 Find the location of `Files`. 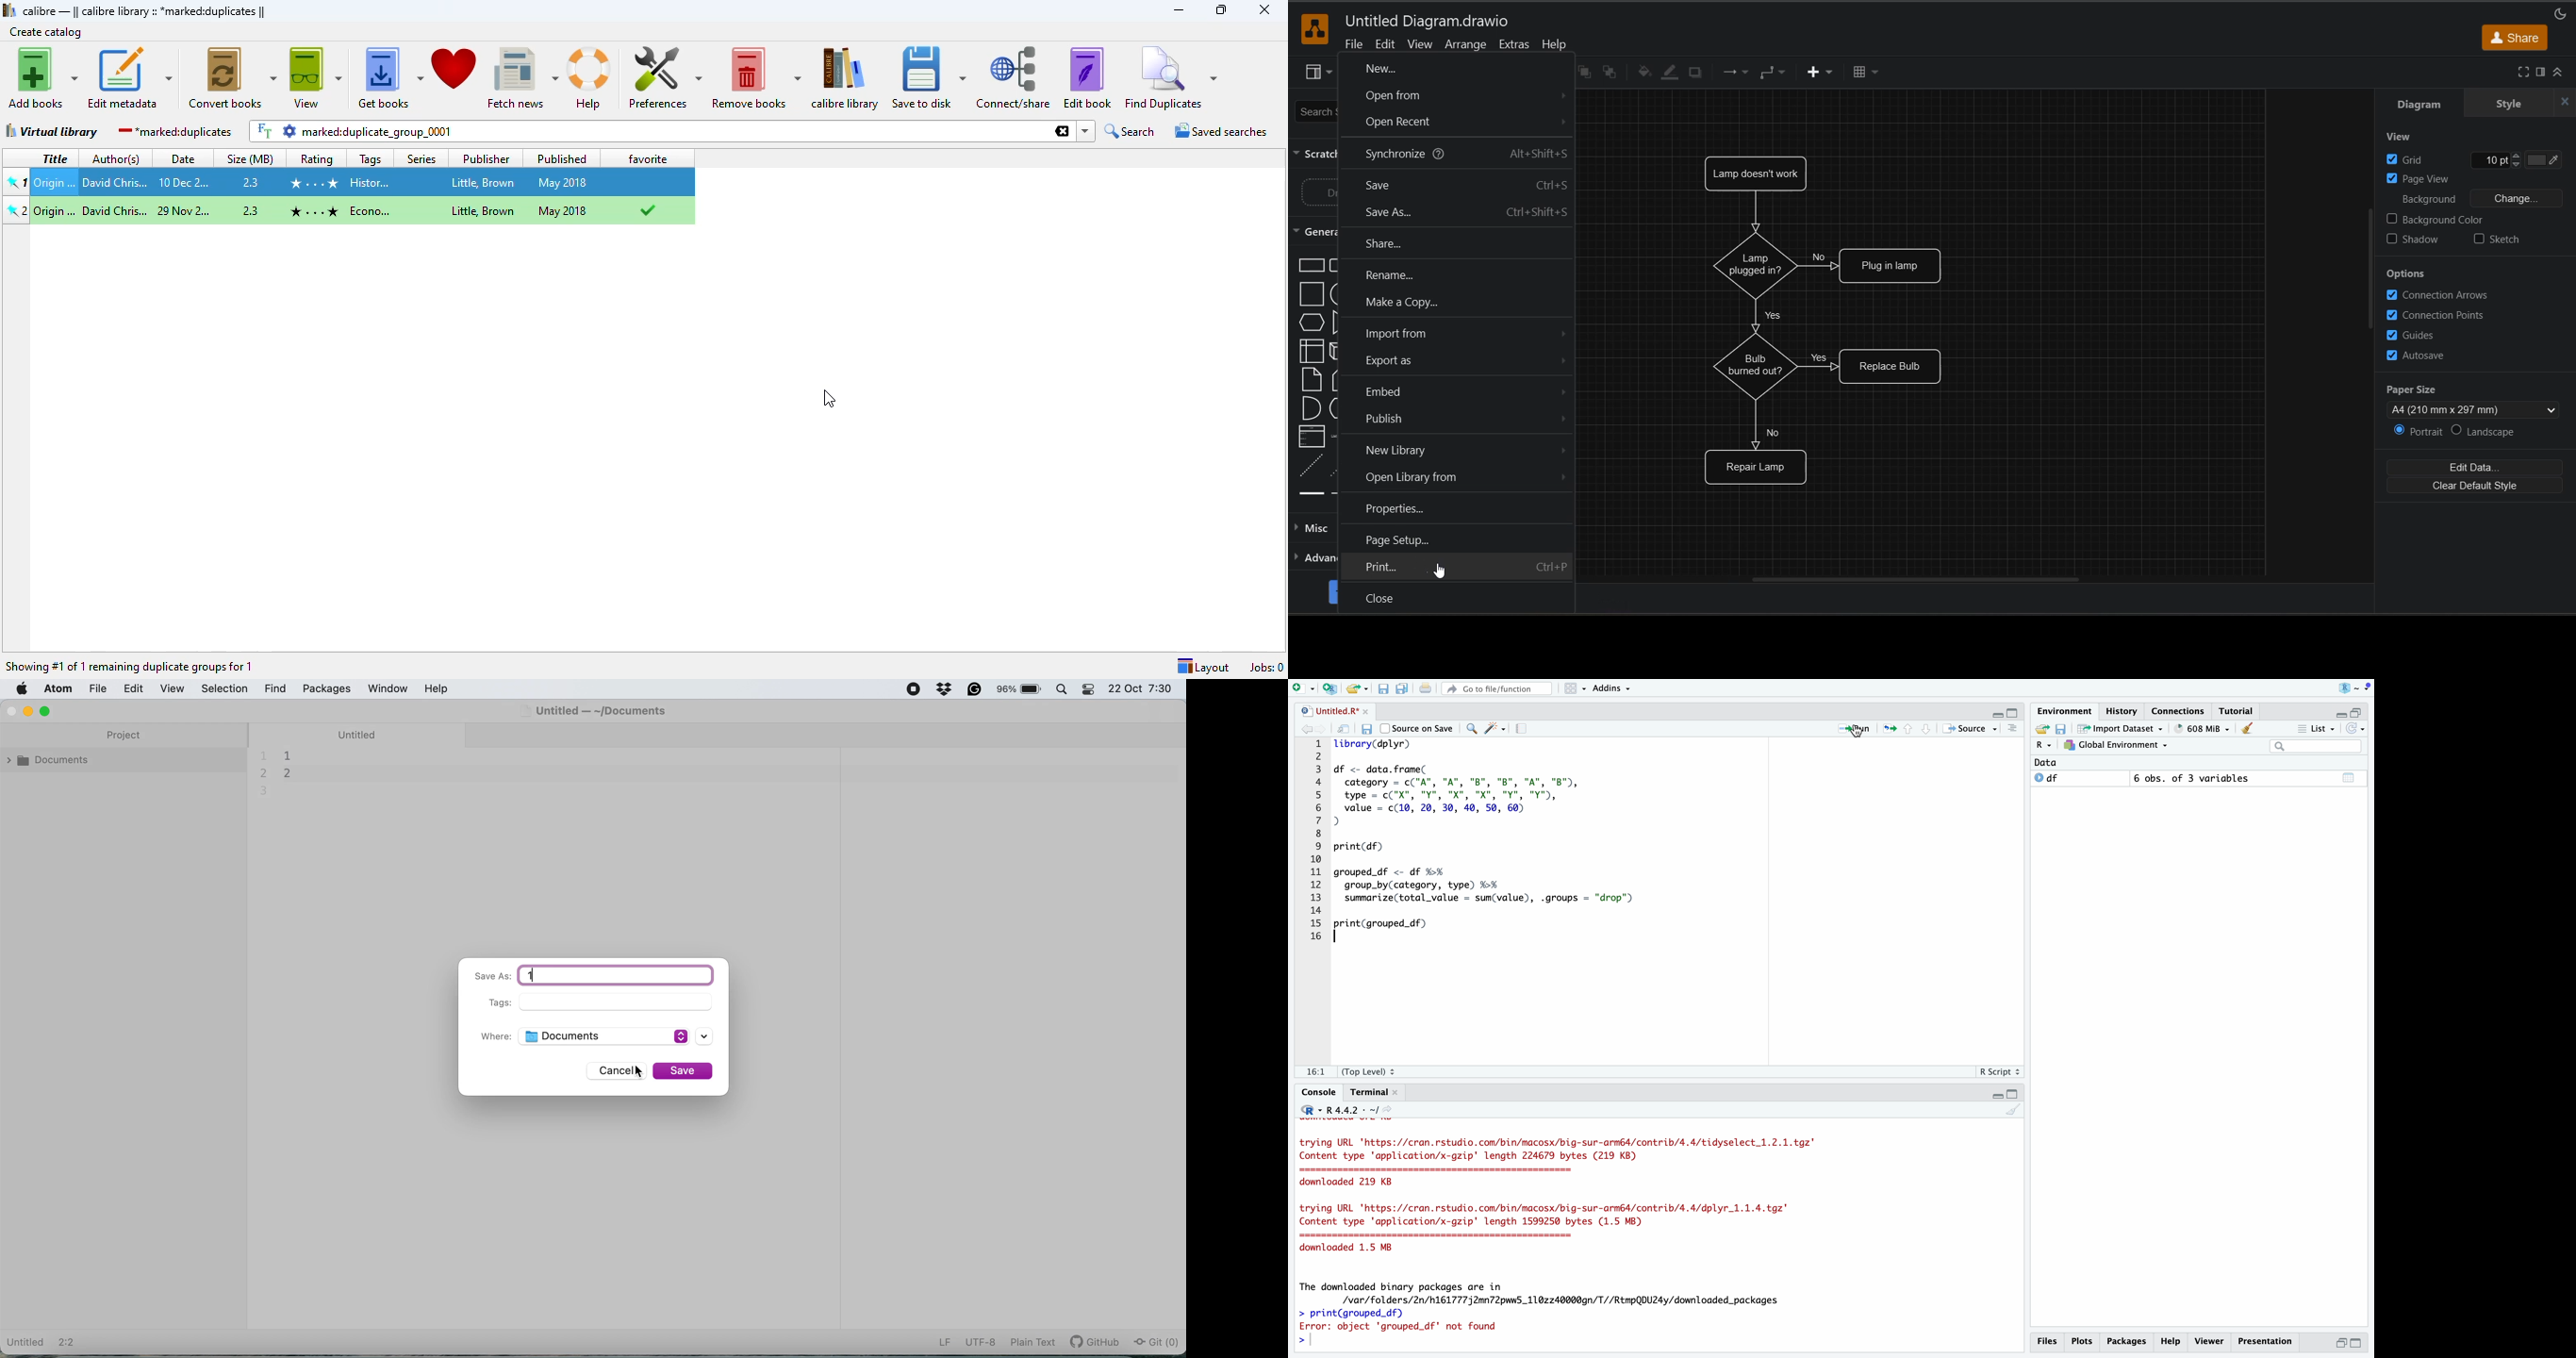

Files is located at coordinates (2049, 1342).